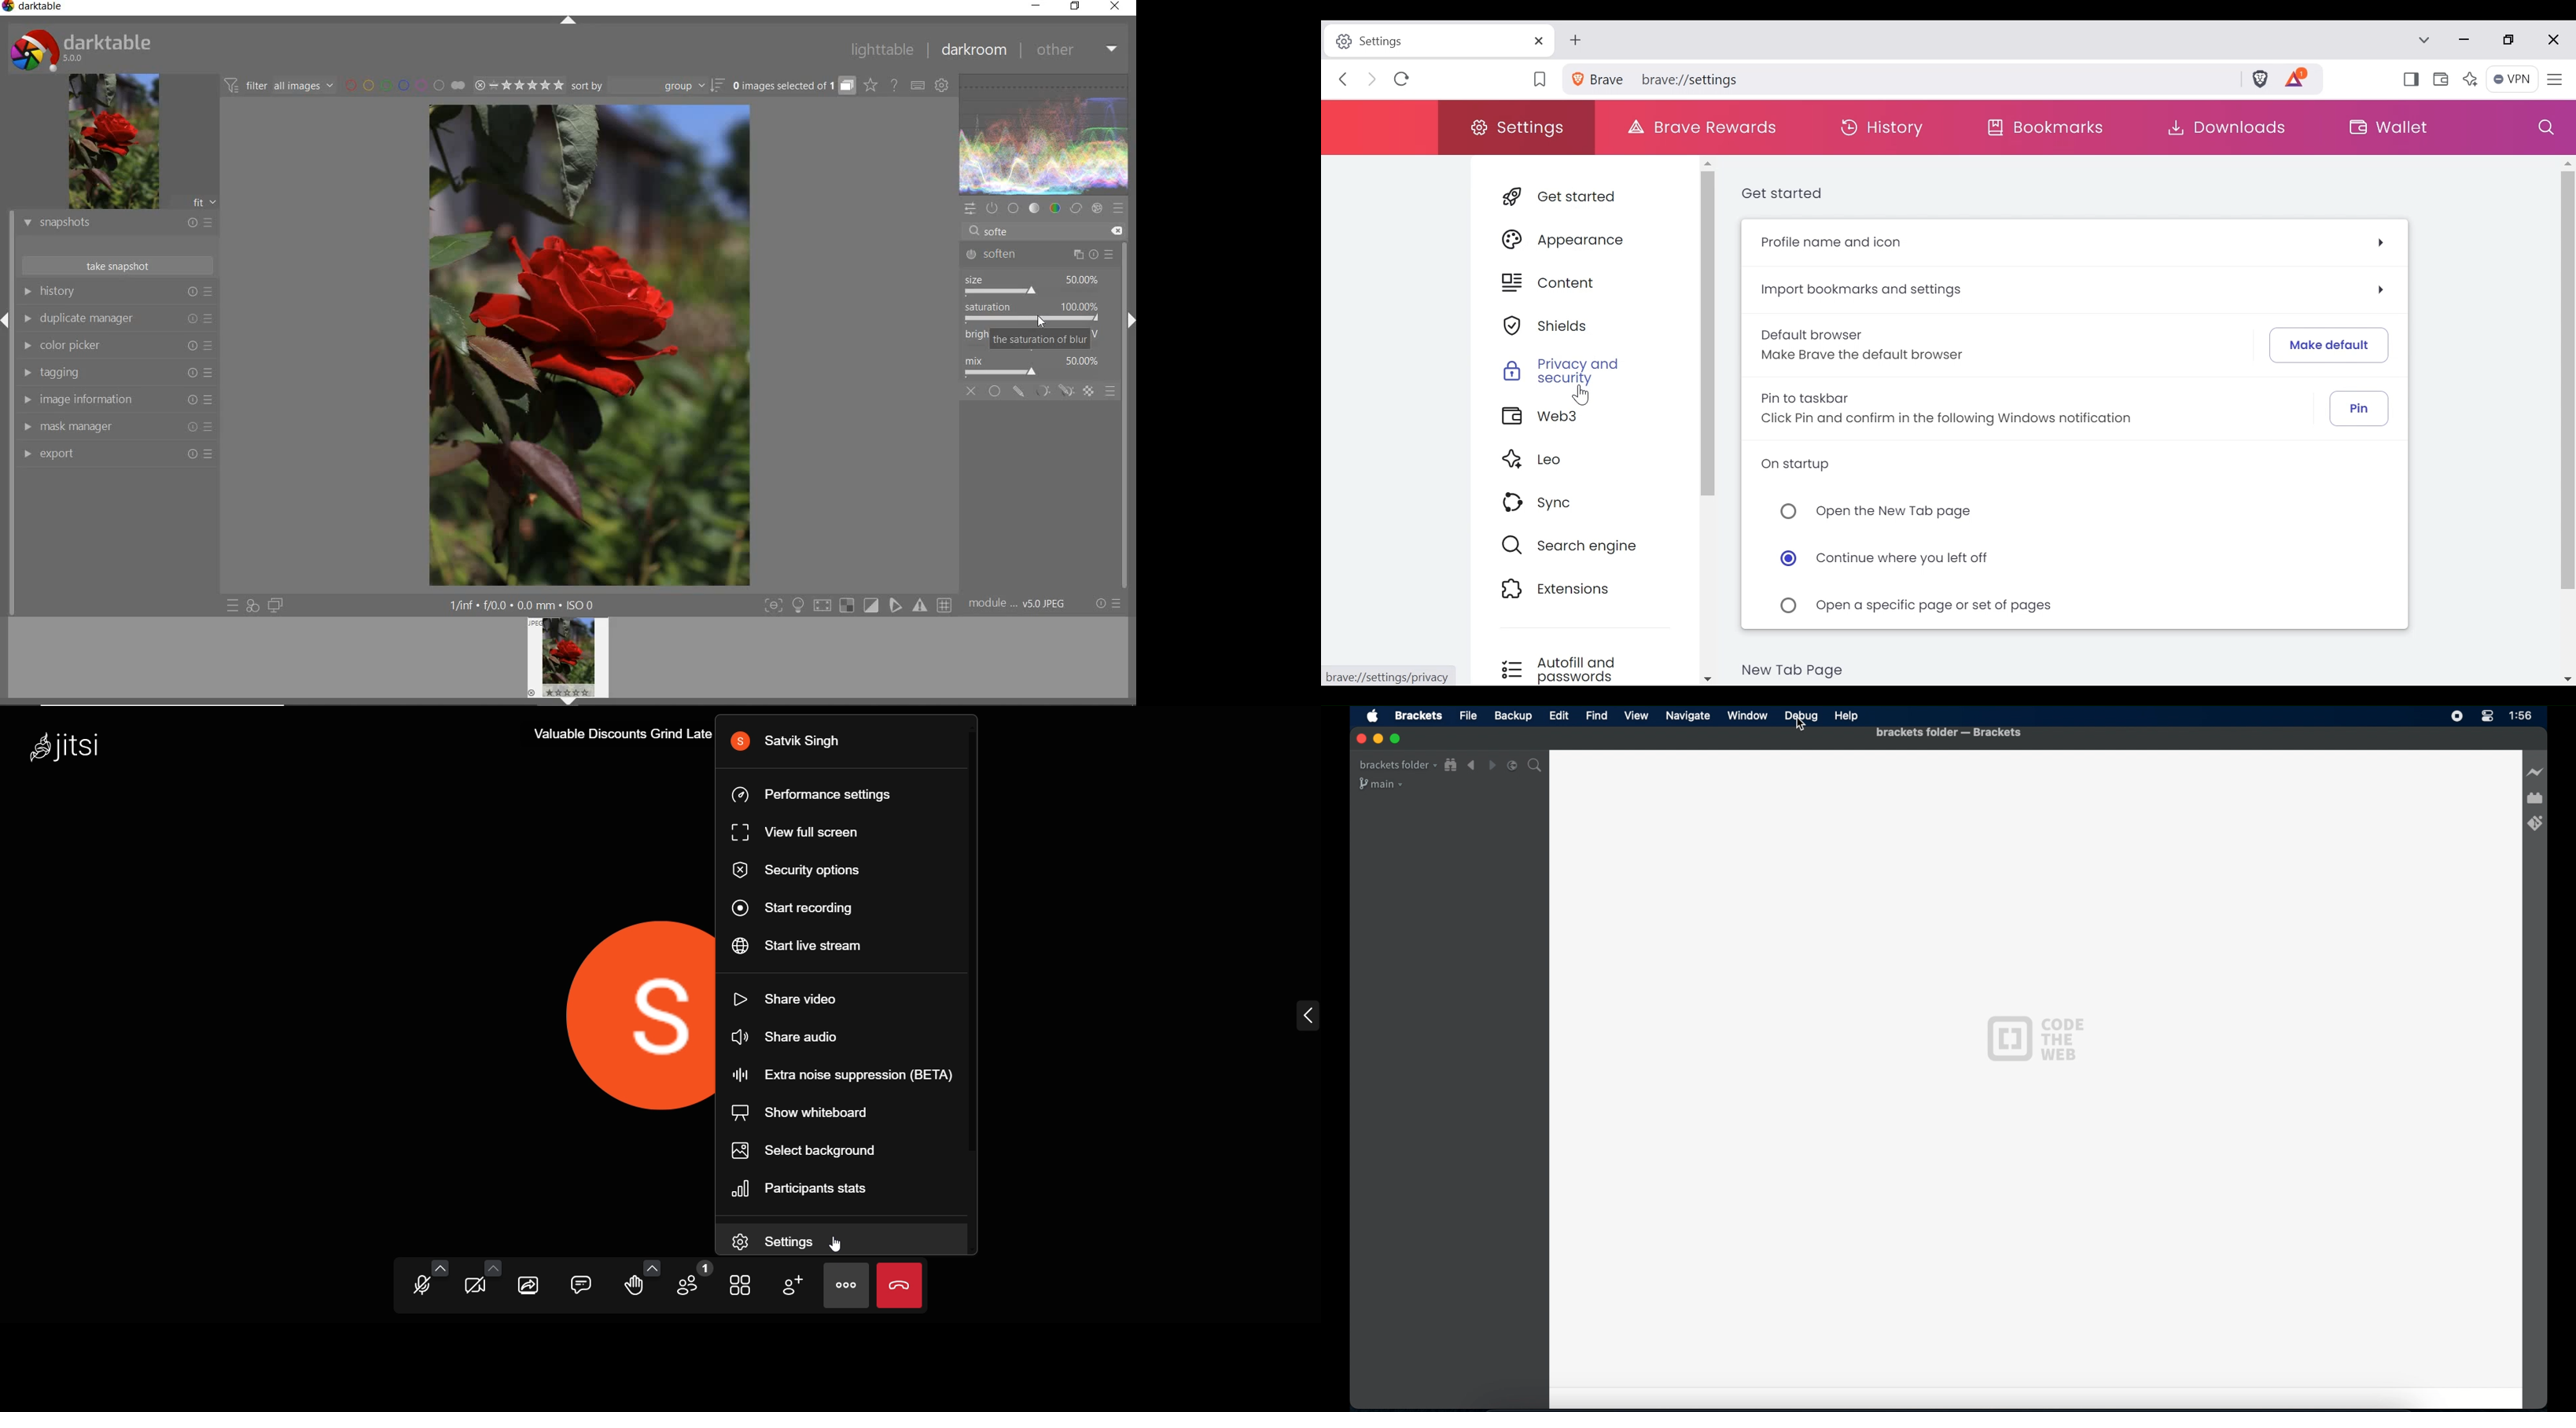  I want to click on soften, so click(1042, 254).